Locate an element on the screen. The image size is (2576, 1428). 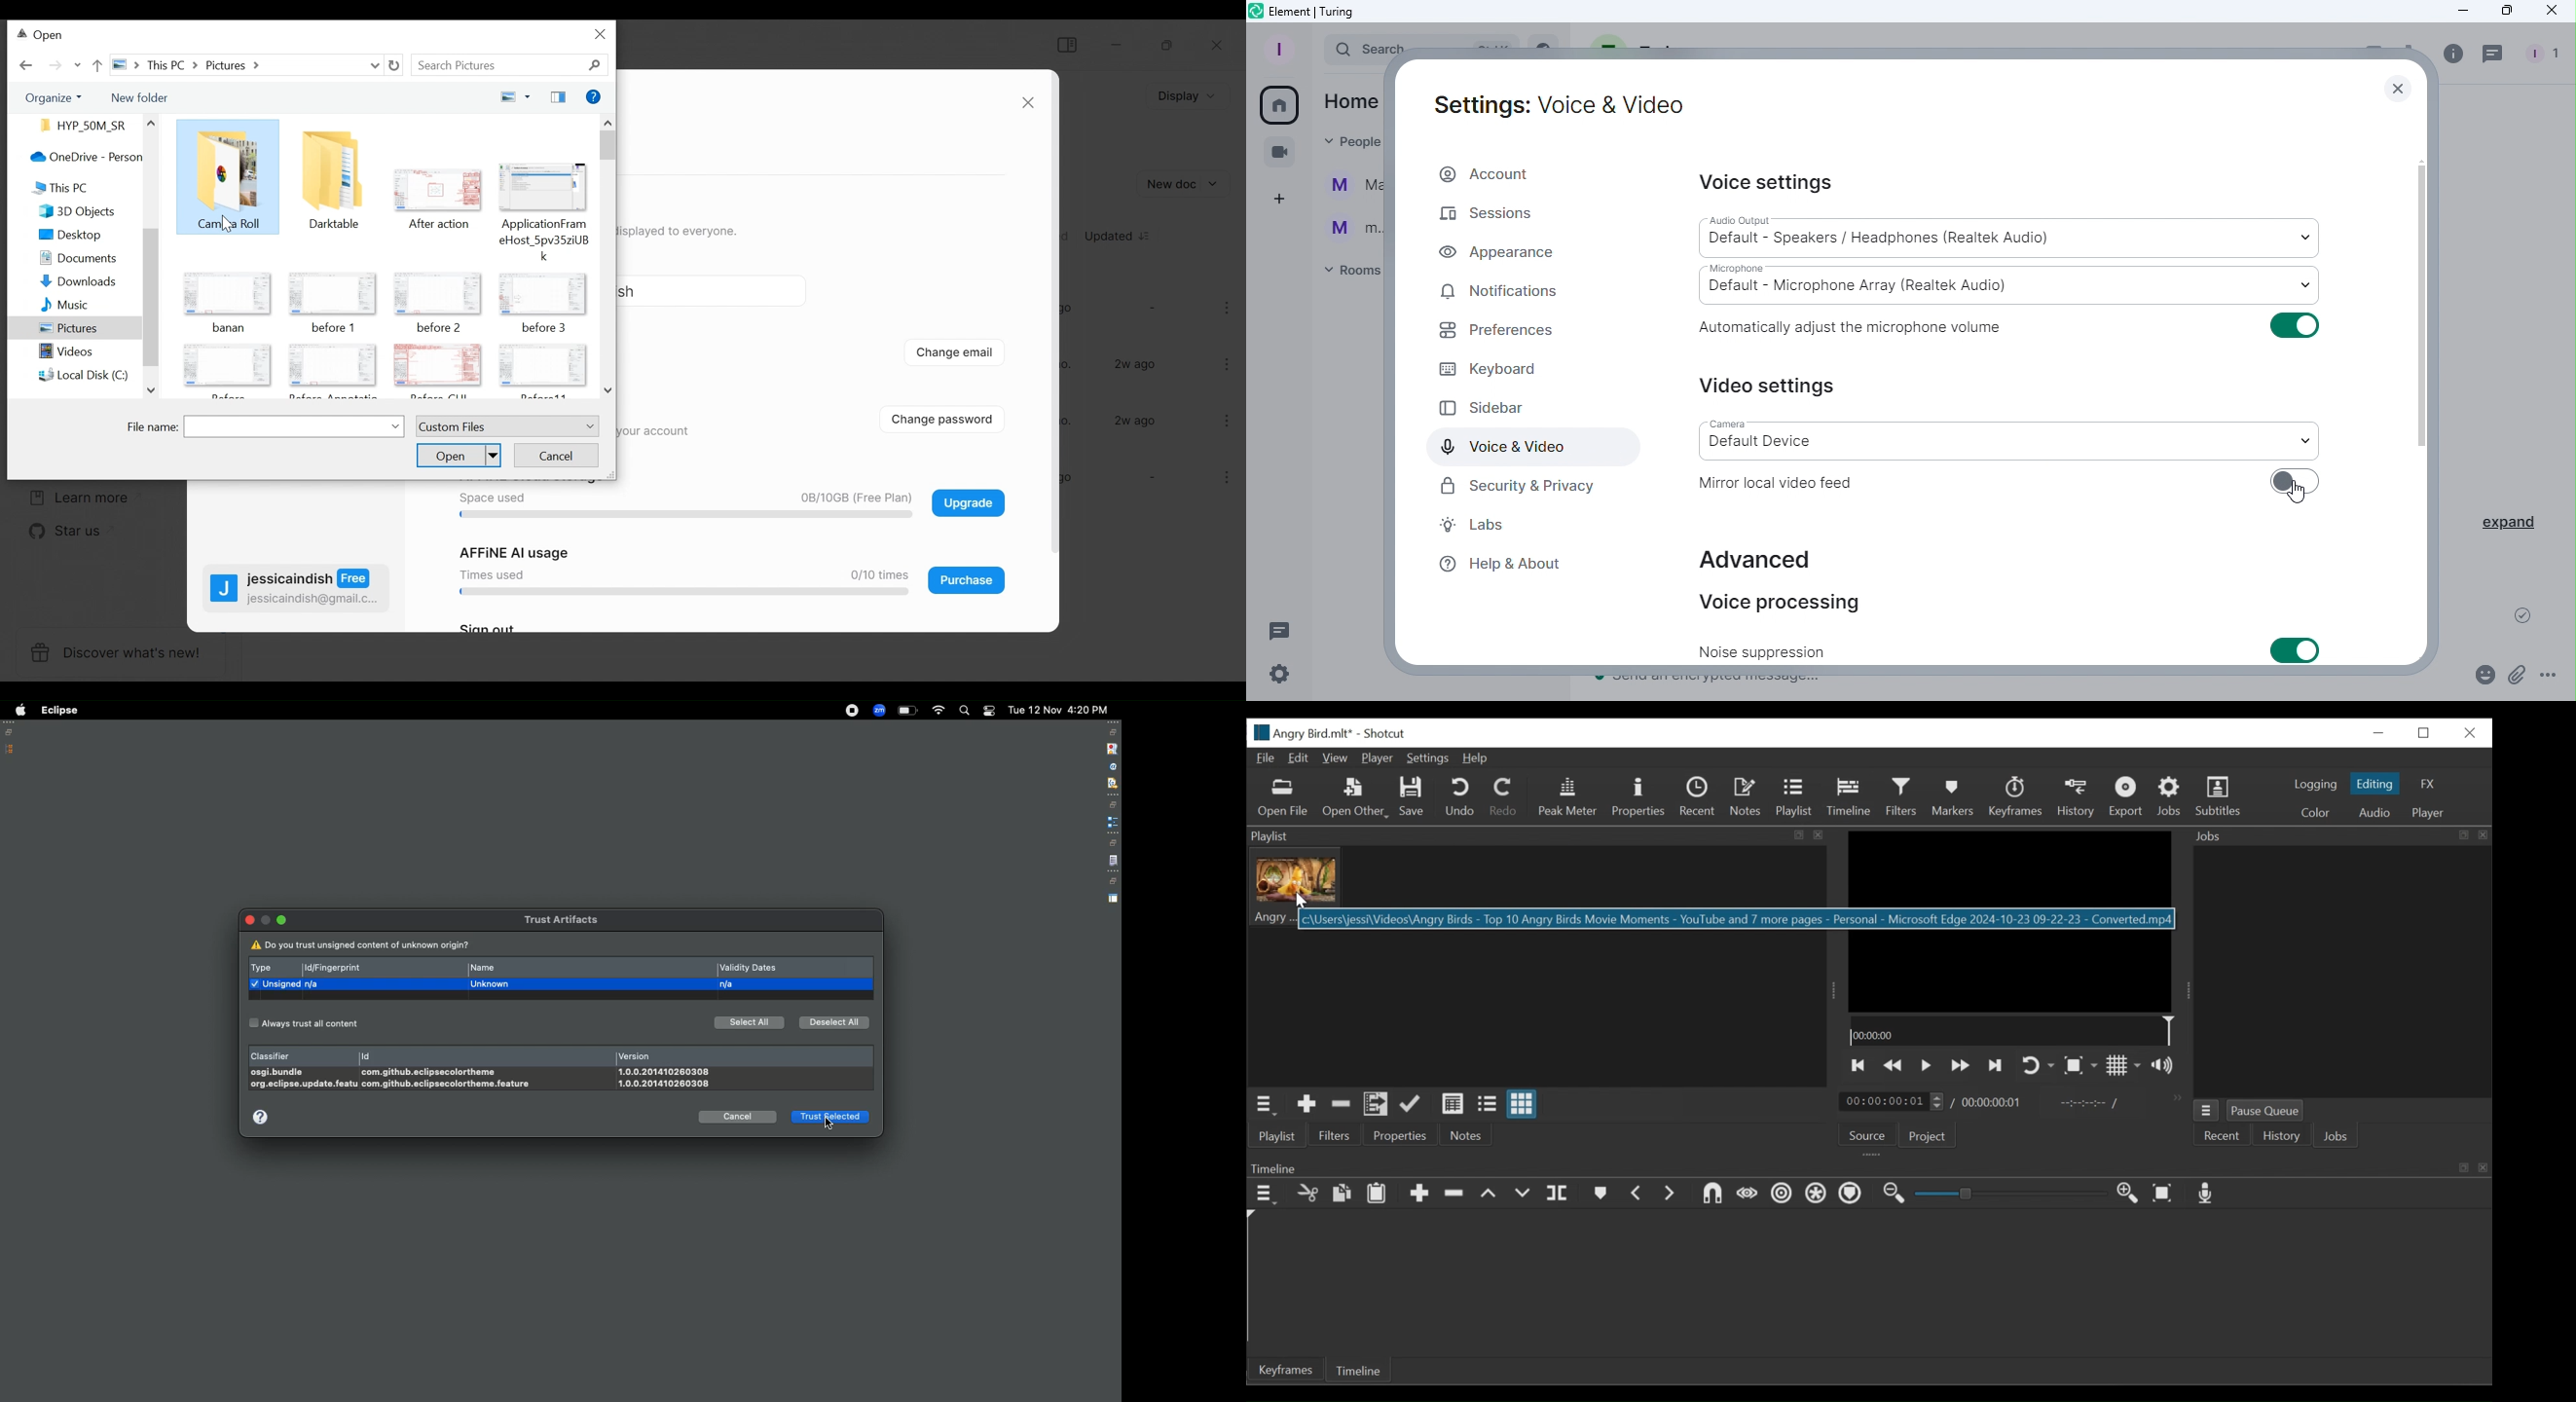
Camera roll is located at coordinates (235, 224).